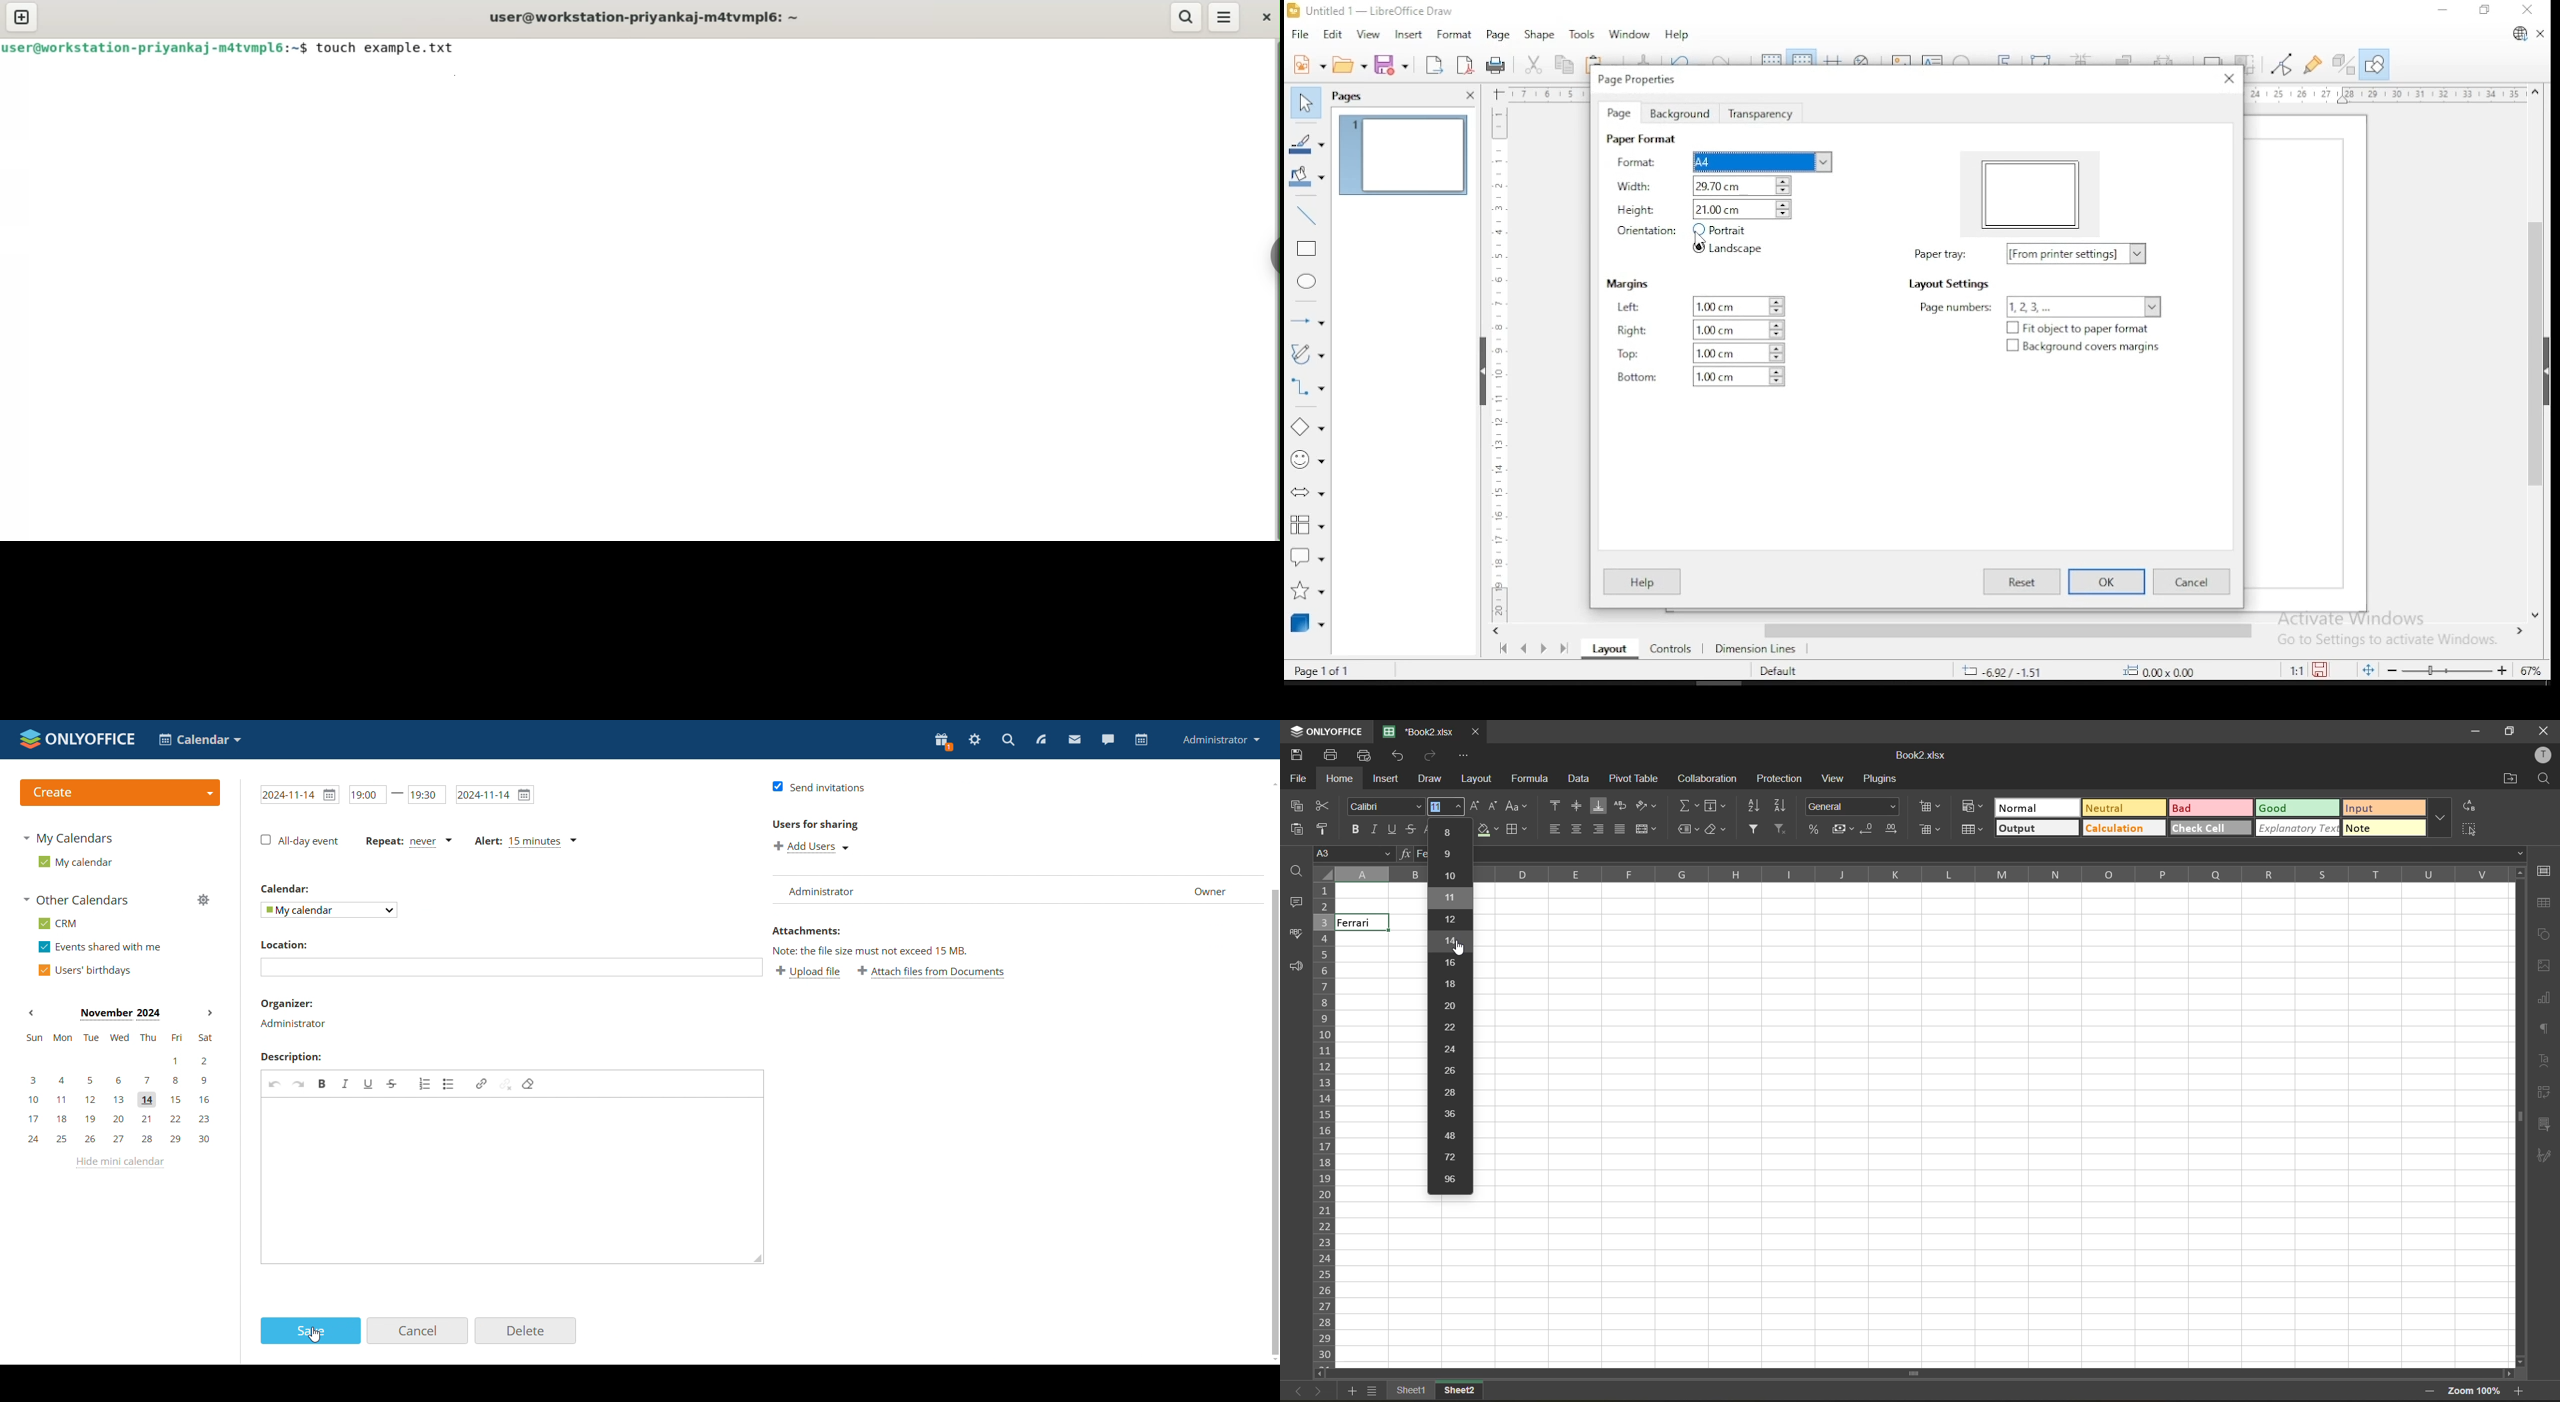 Image resolution: width=2576 pixels, height=1428 pixels. I want to click on neutral, so click(2124, 808).